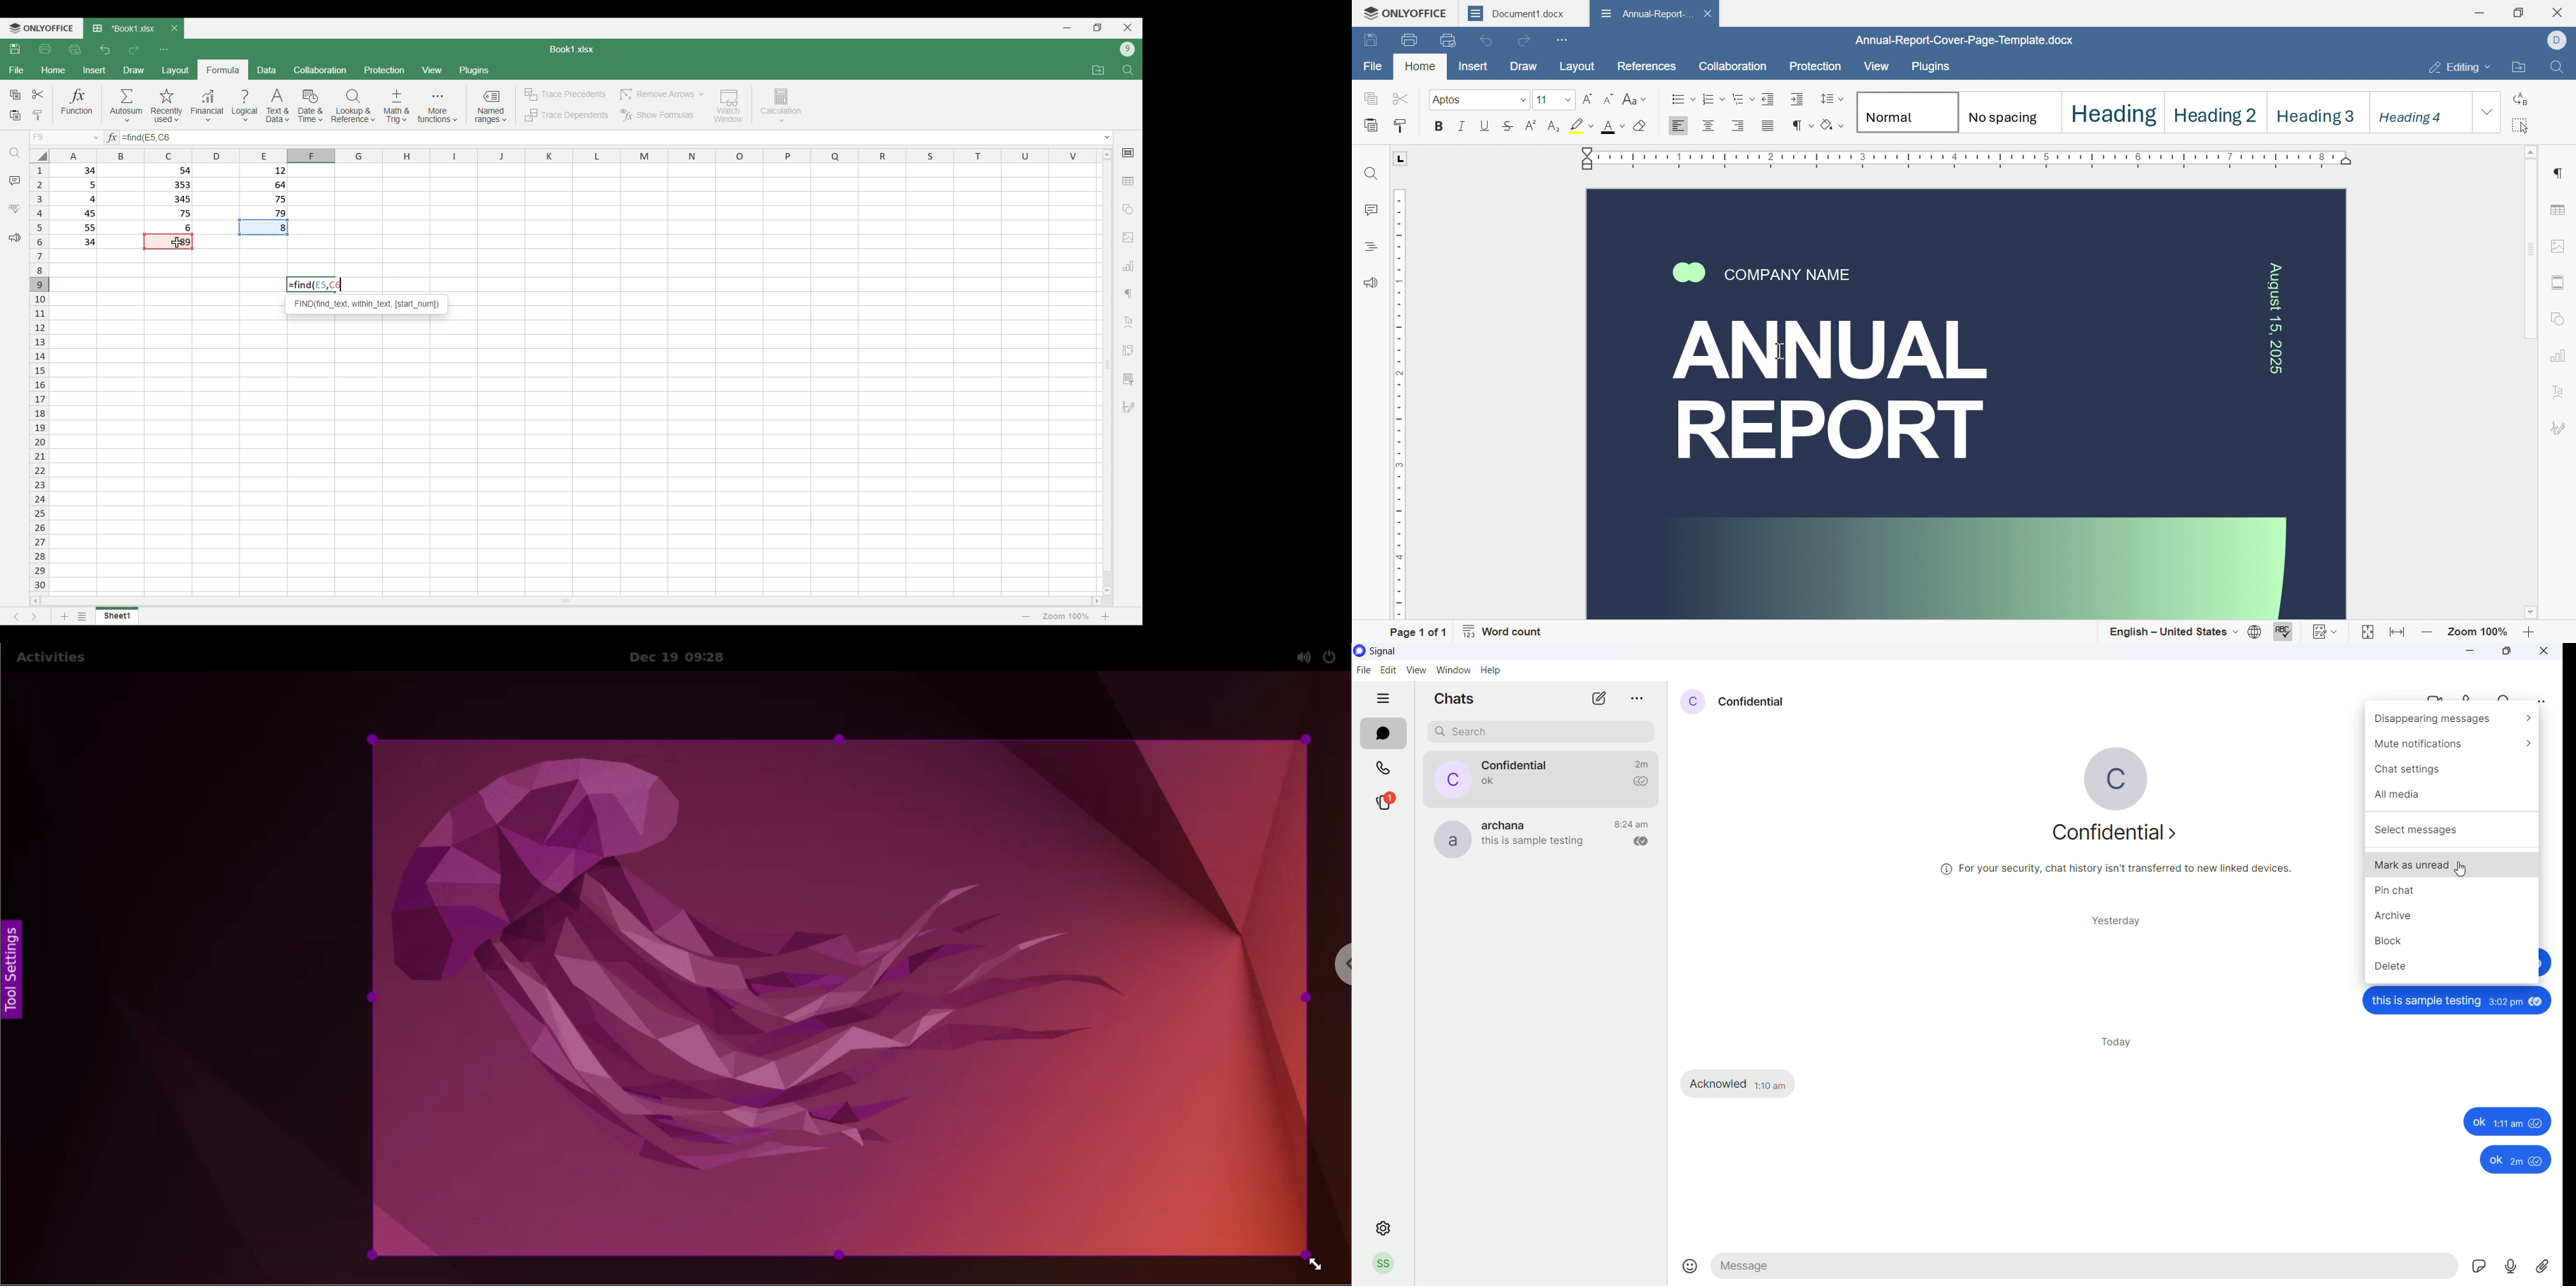 The width and height of the screenshot is (2576, 1288). Describe the element at coordinates (1631, 824) in the screenshot. I see `last message time` at that location.